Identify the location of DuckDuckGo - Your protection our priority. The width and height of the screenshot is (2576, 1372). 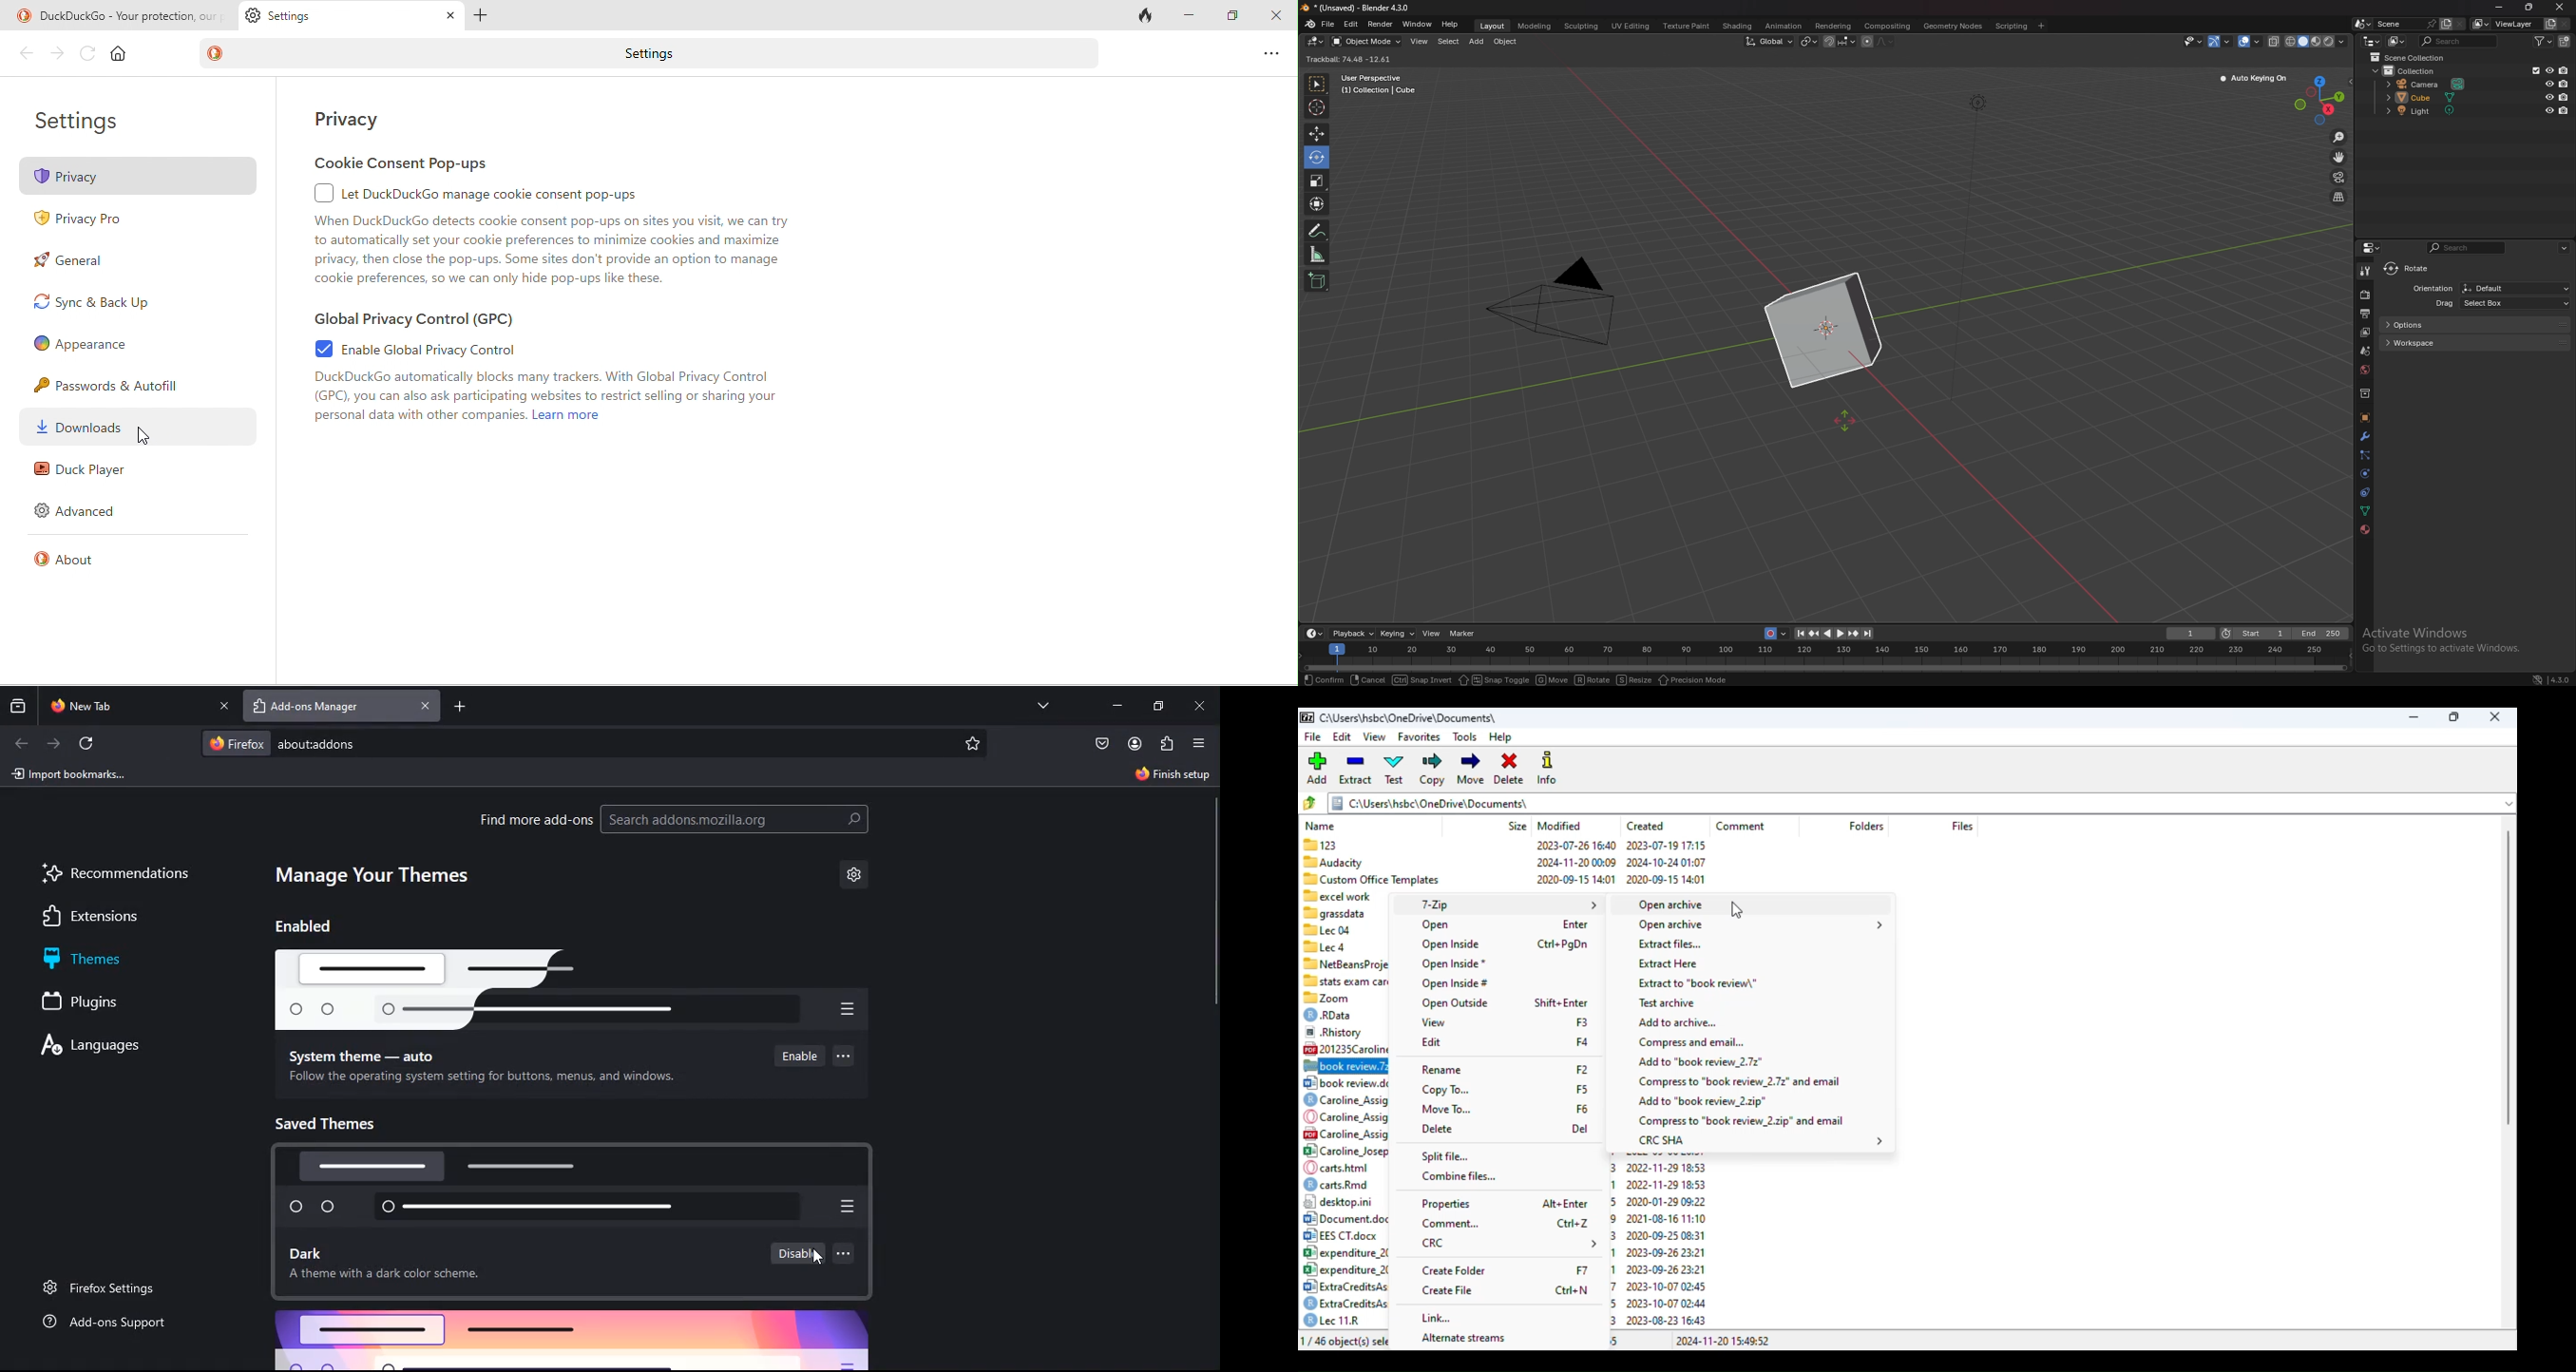
(117, 16).